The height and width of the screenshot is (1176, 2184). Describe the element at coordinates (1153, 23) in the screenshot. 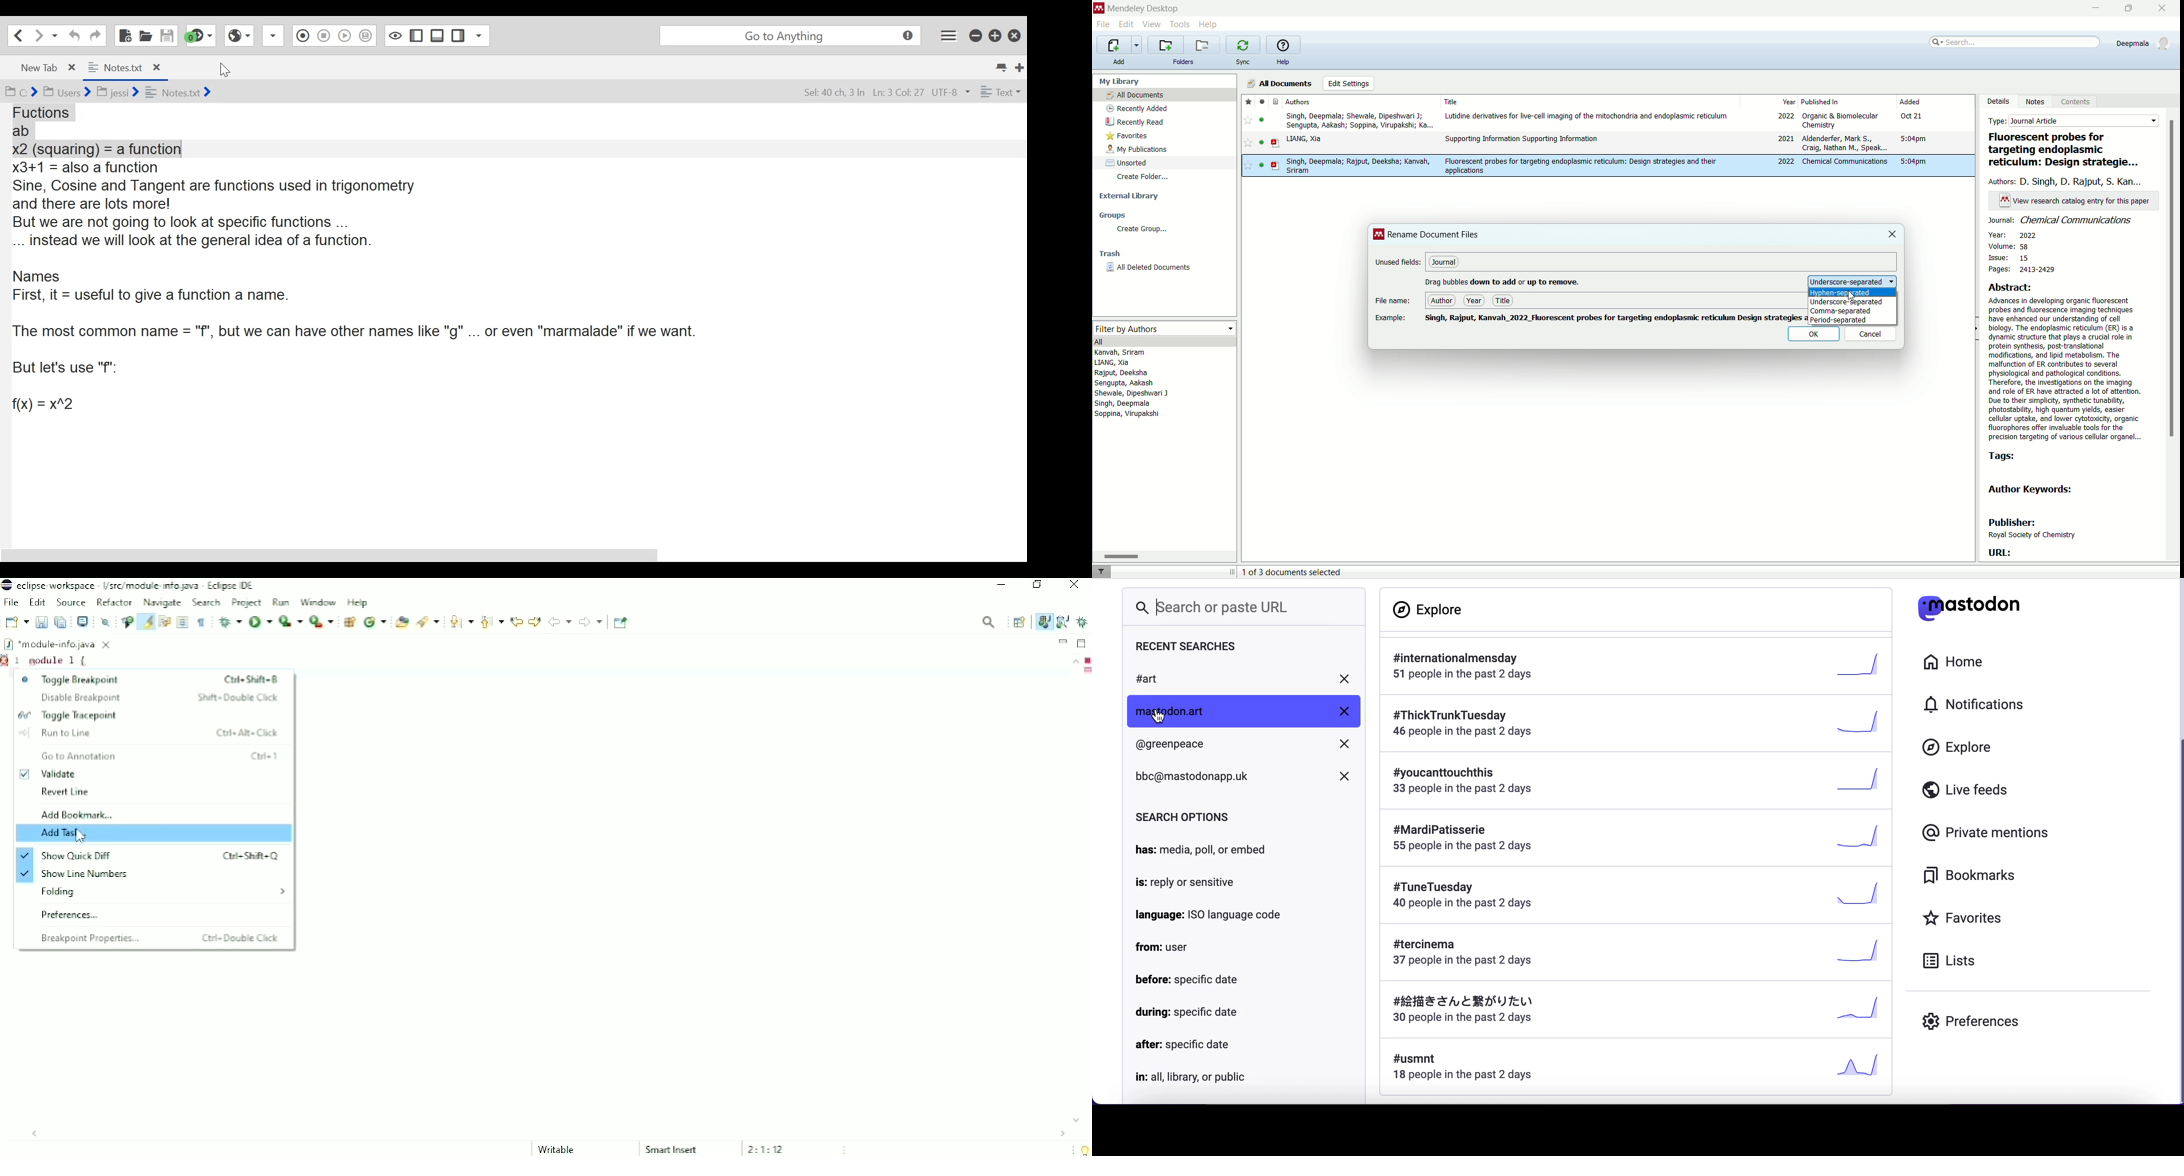

I see `view` at that location.